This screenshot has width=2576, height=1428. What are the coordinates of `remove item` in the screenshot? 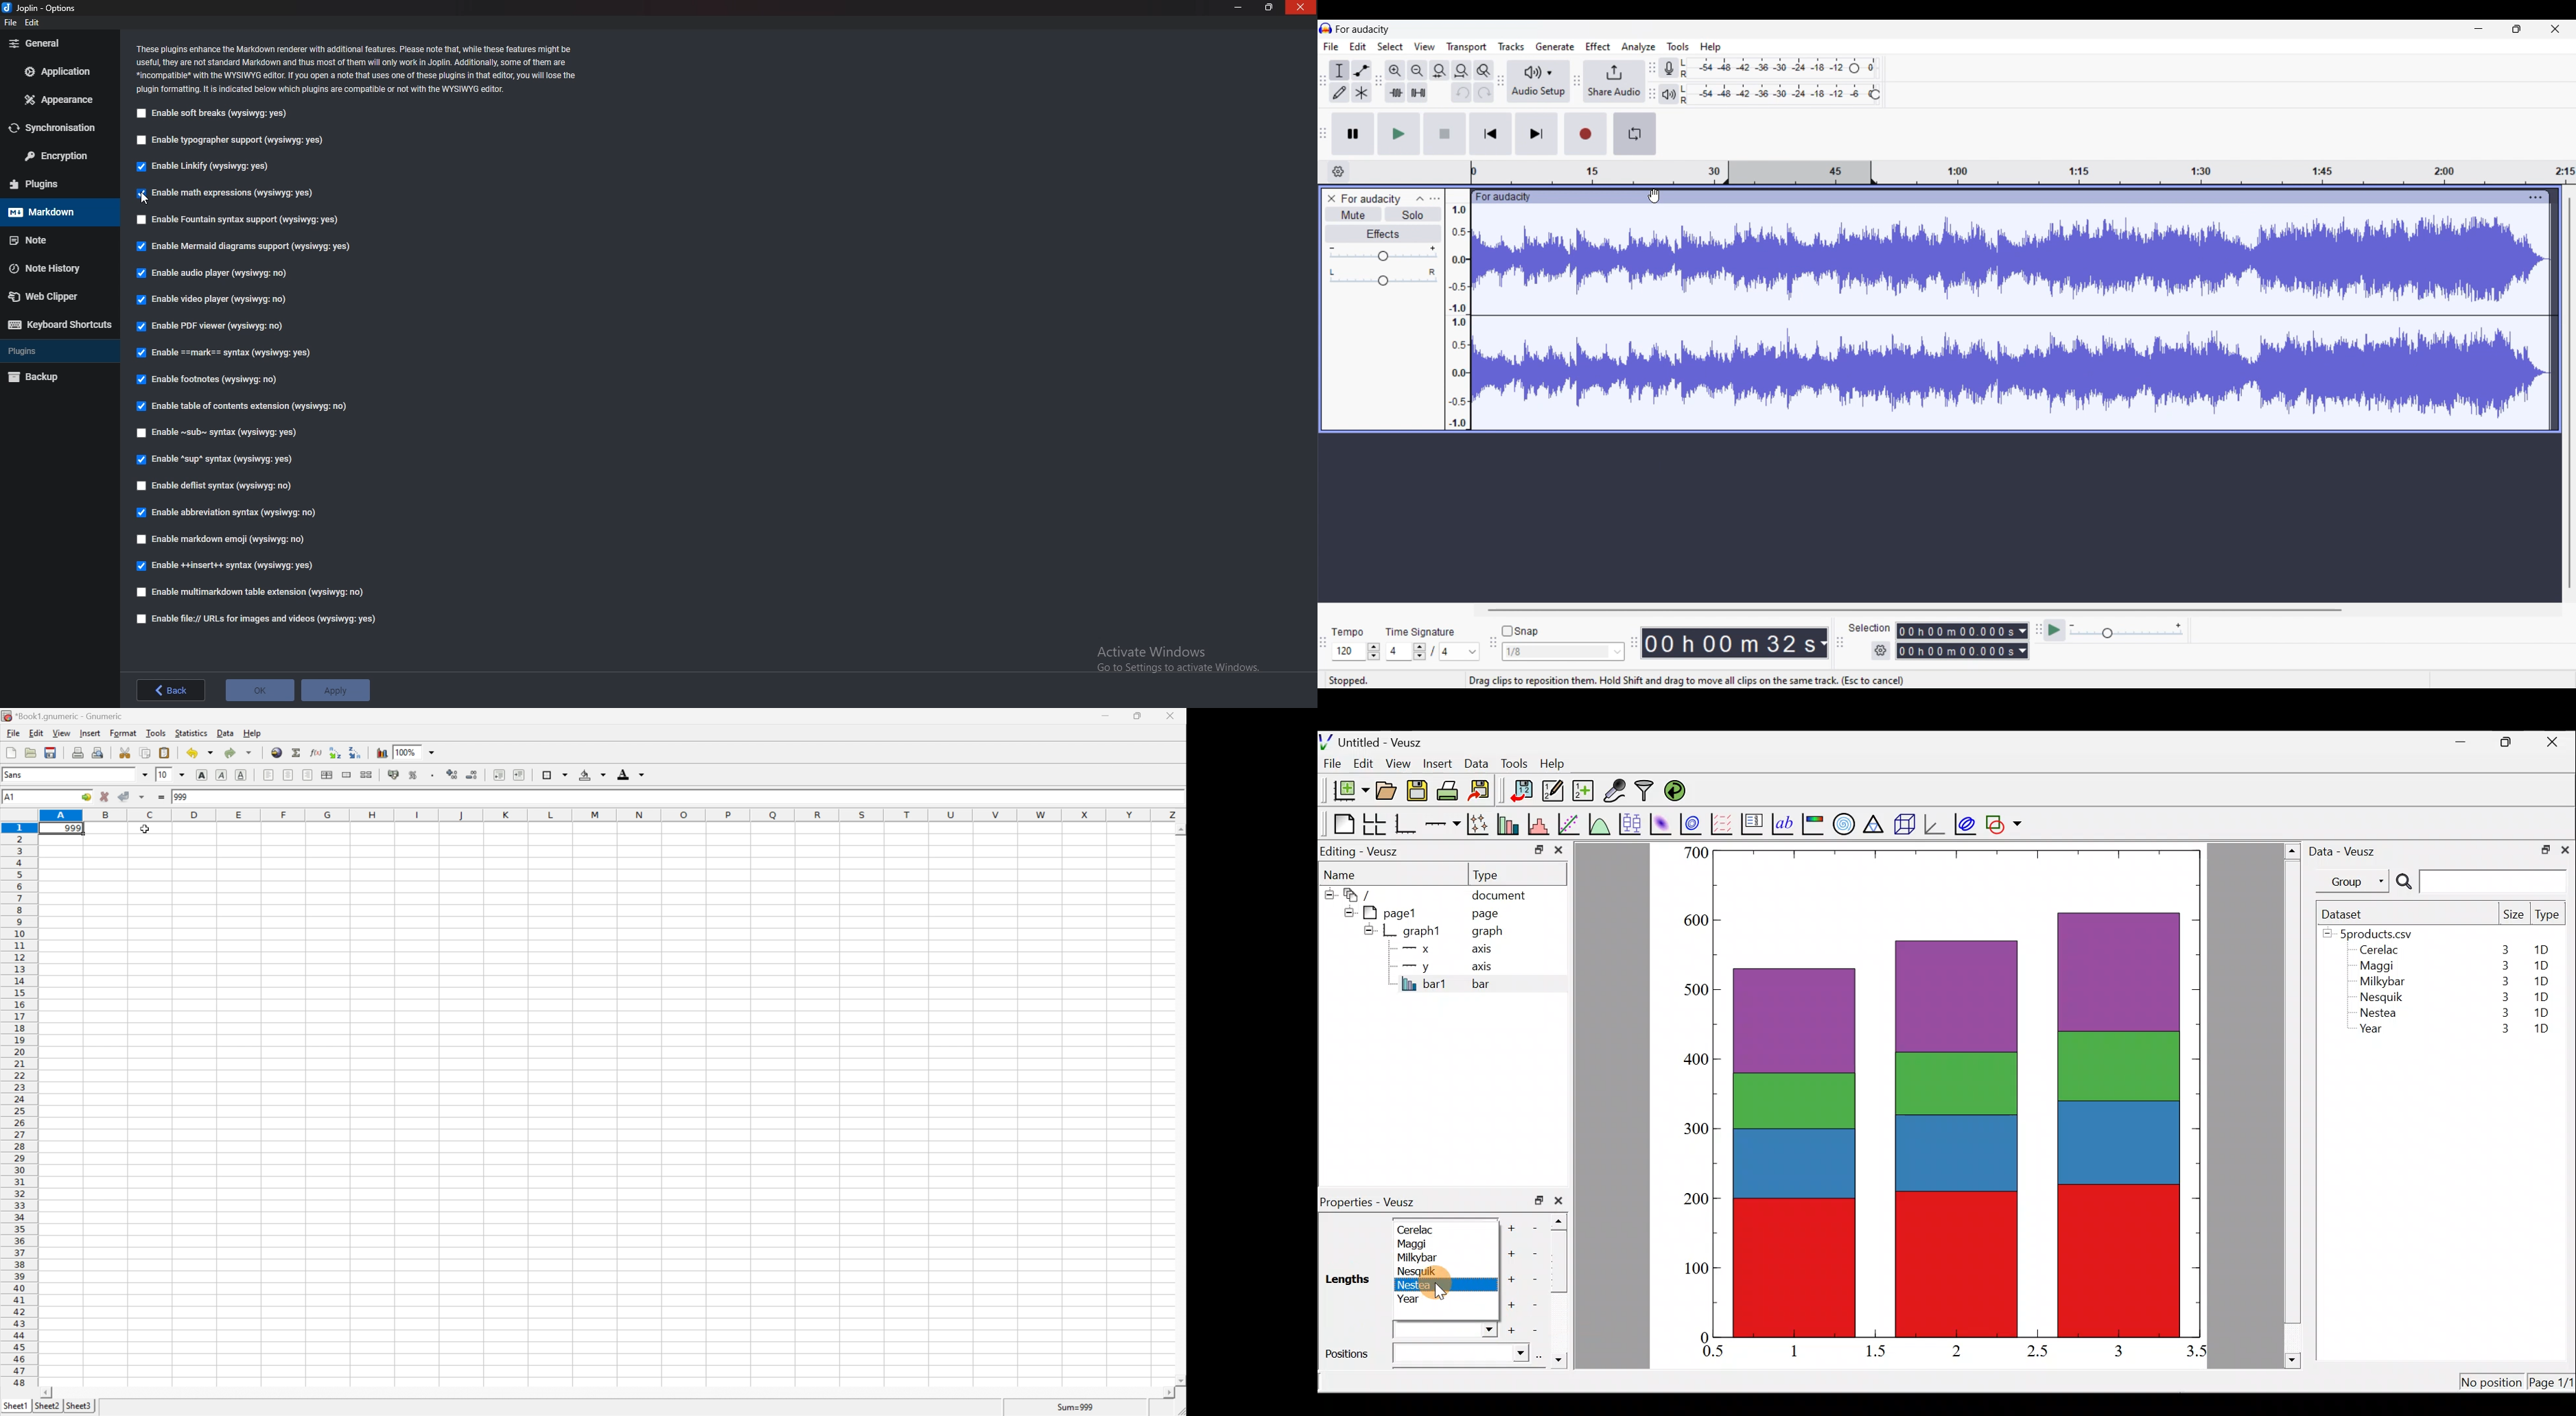 It's located at (1534, 1253).